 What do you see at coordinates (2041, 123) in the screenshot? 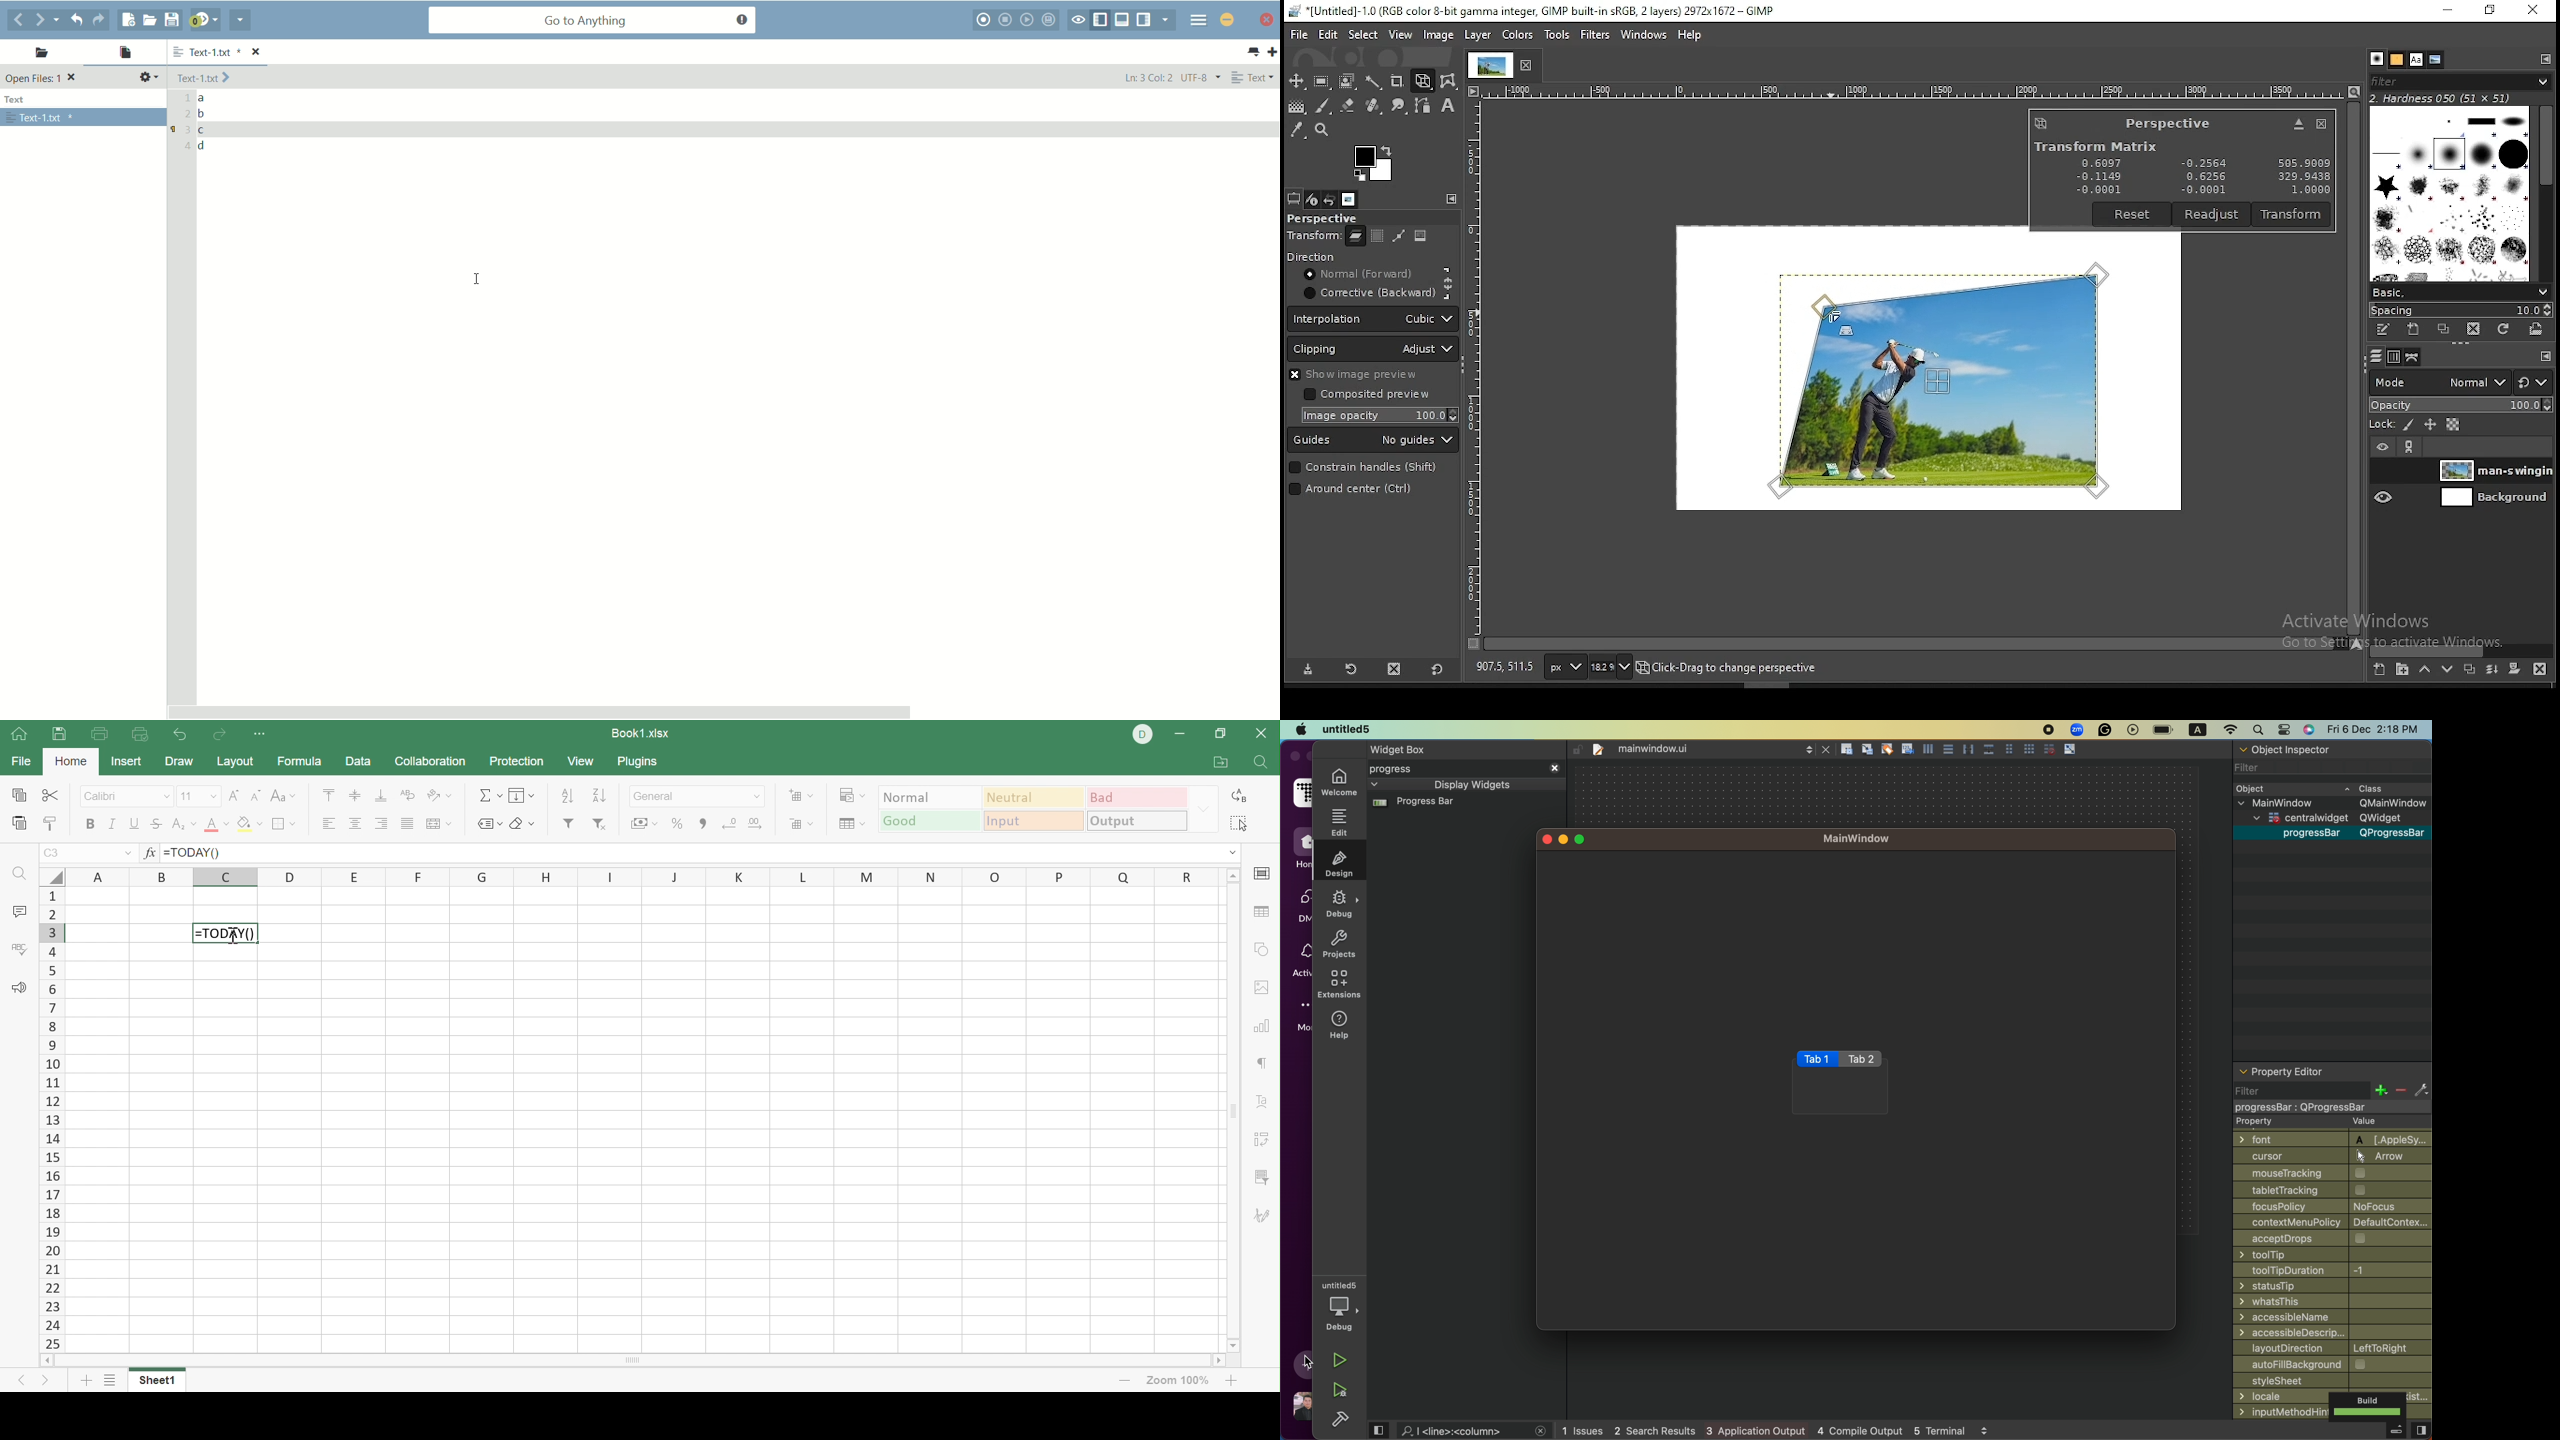
I see `logo` at bounding box center [2041, 123].